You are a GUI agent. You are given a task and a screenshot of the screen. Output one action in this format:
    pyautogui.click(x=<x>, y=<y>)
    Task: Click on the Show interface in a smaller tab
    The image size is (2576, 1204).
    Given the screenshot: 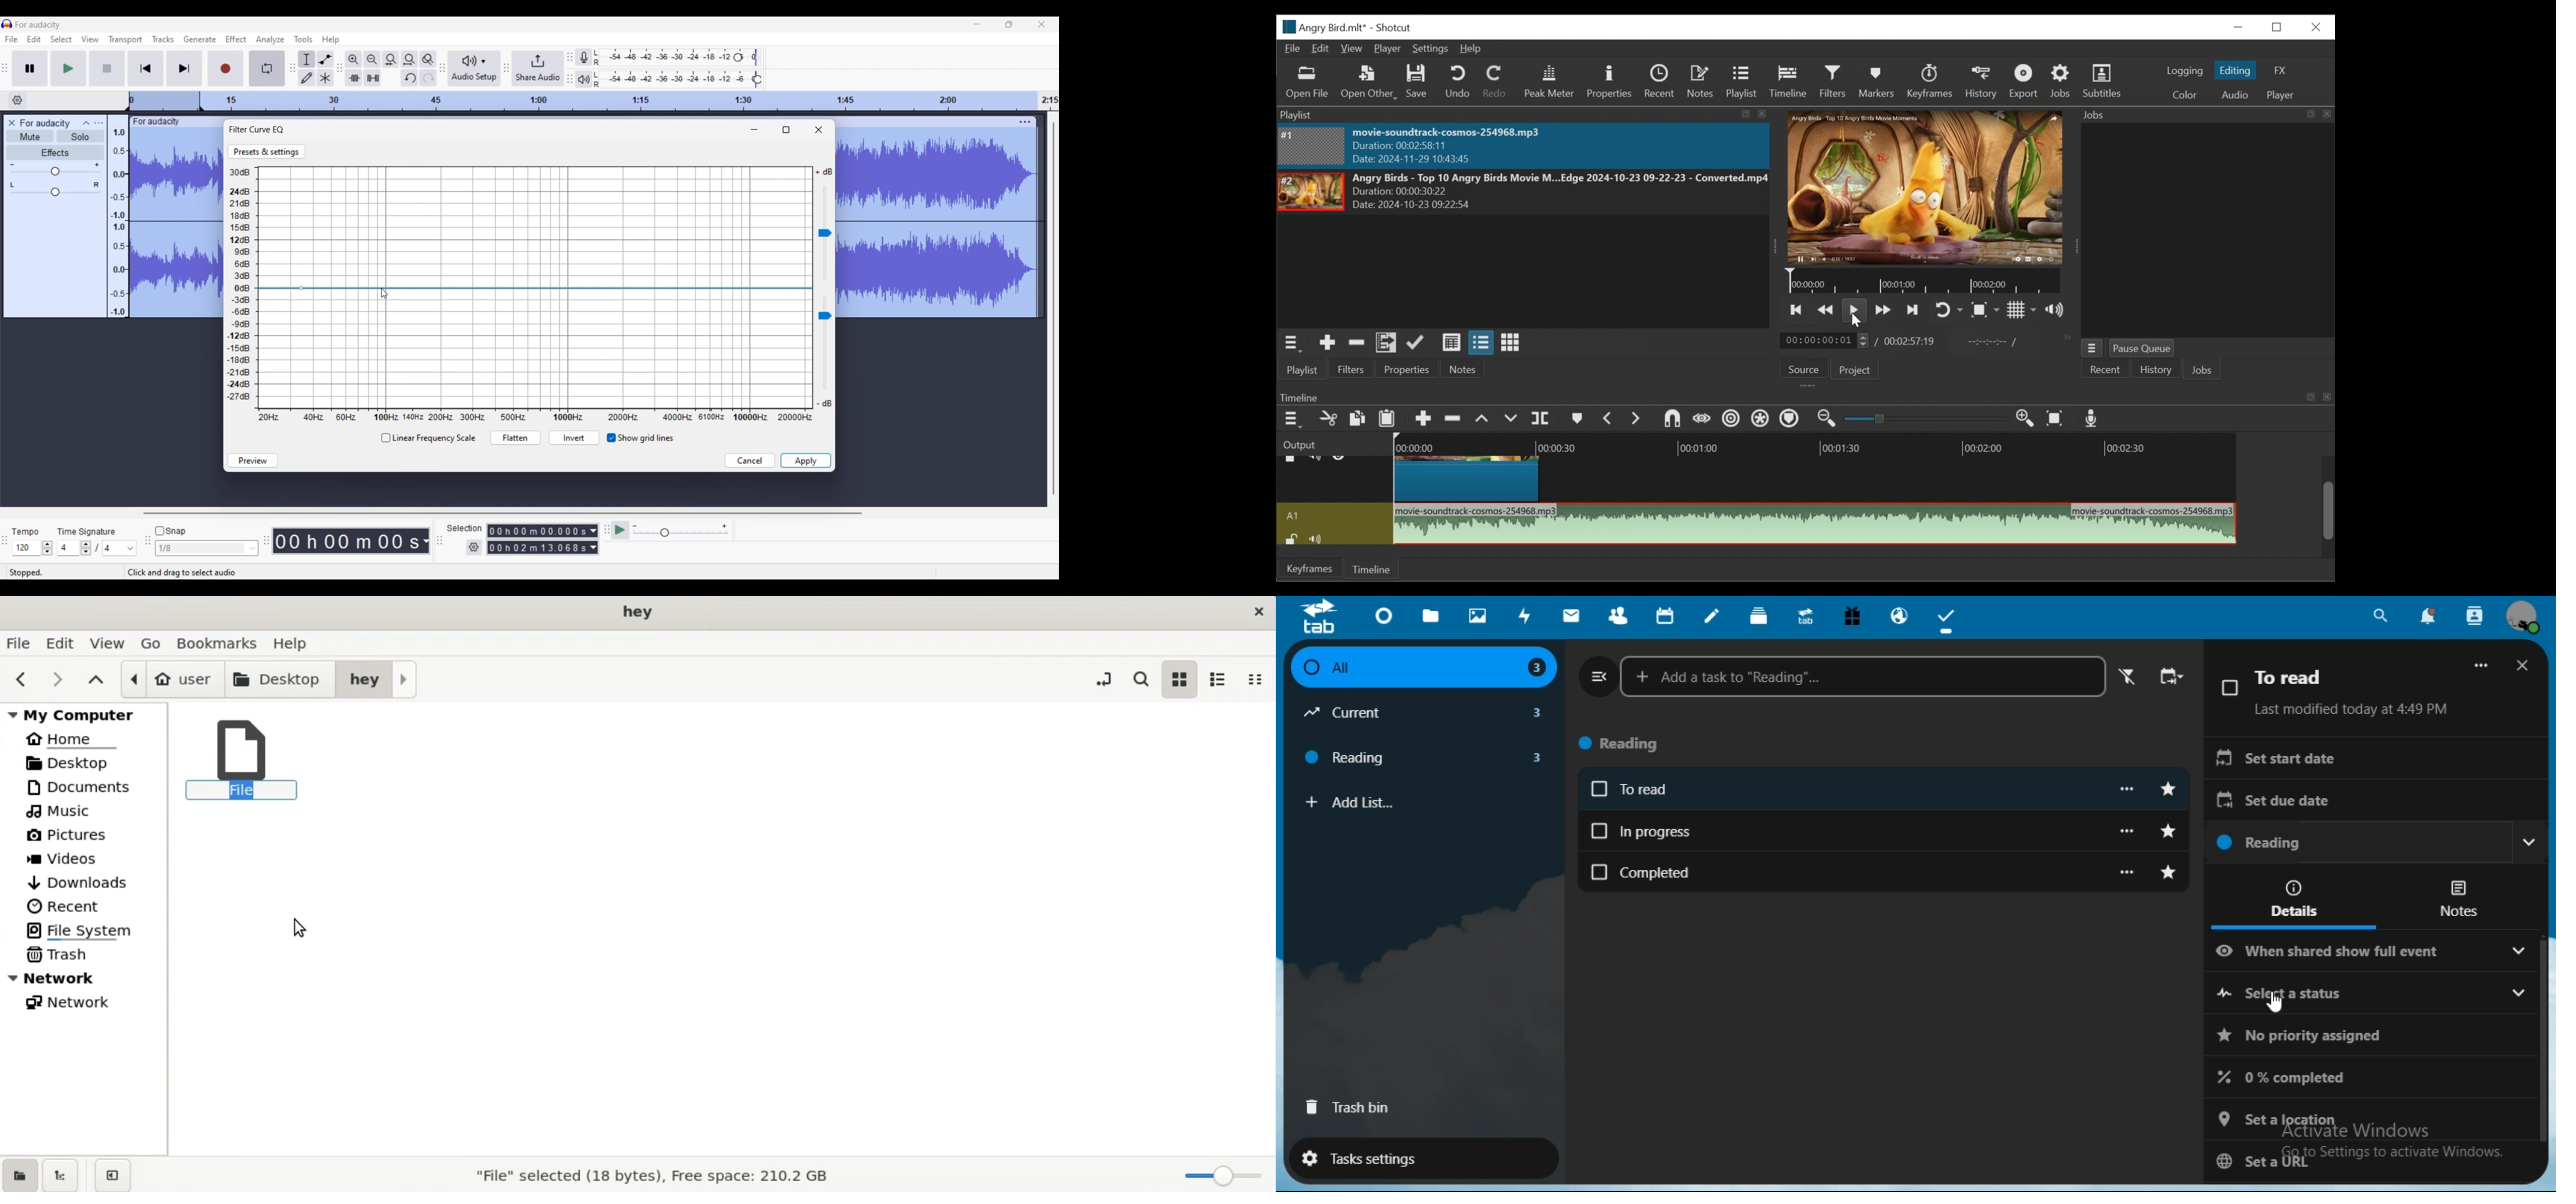 What is the action you would take?
    pyautogui.click(x=1009, y=24)
    